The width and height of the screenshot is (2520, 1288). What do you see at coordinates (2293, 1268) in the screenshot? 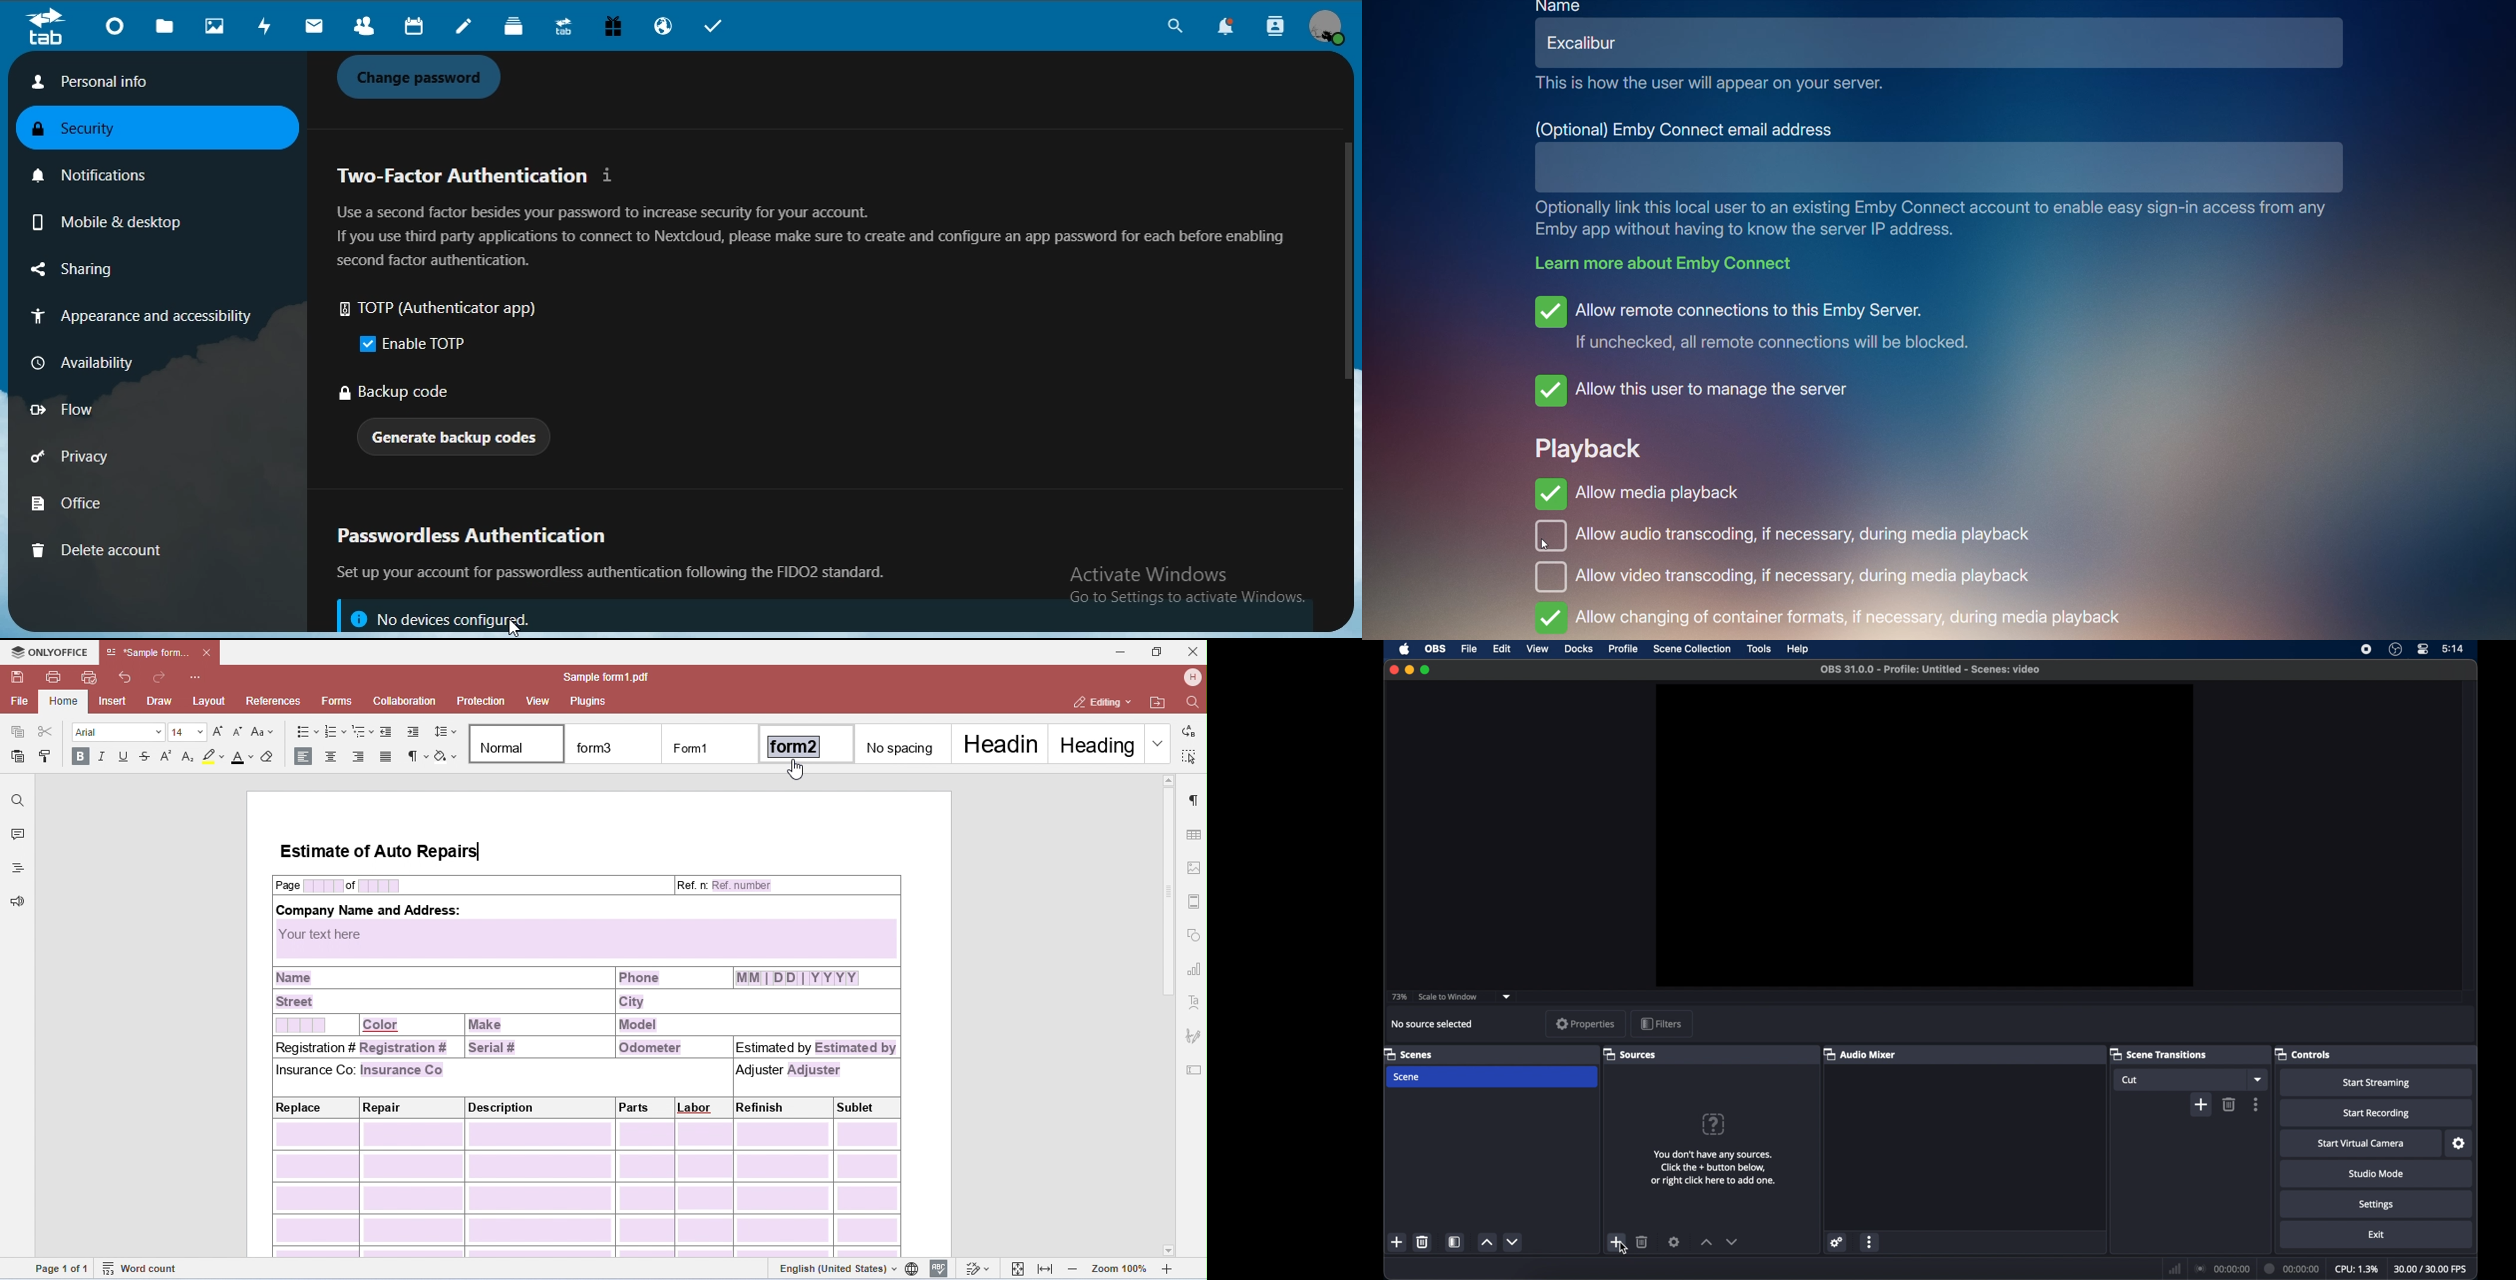
I see `duration` at bounding box center [2293, 1268].